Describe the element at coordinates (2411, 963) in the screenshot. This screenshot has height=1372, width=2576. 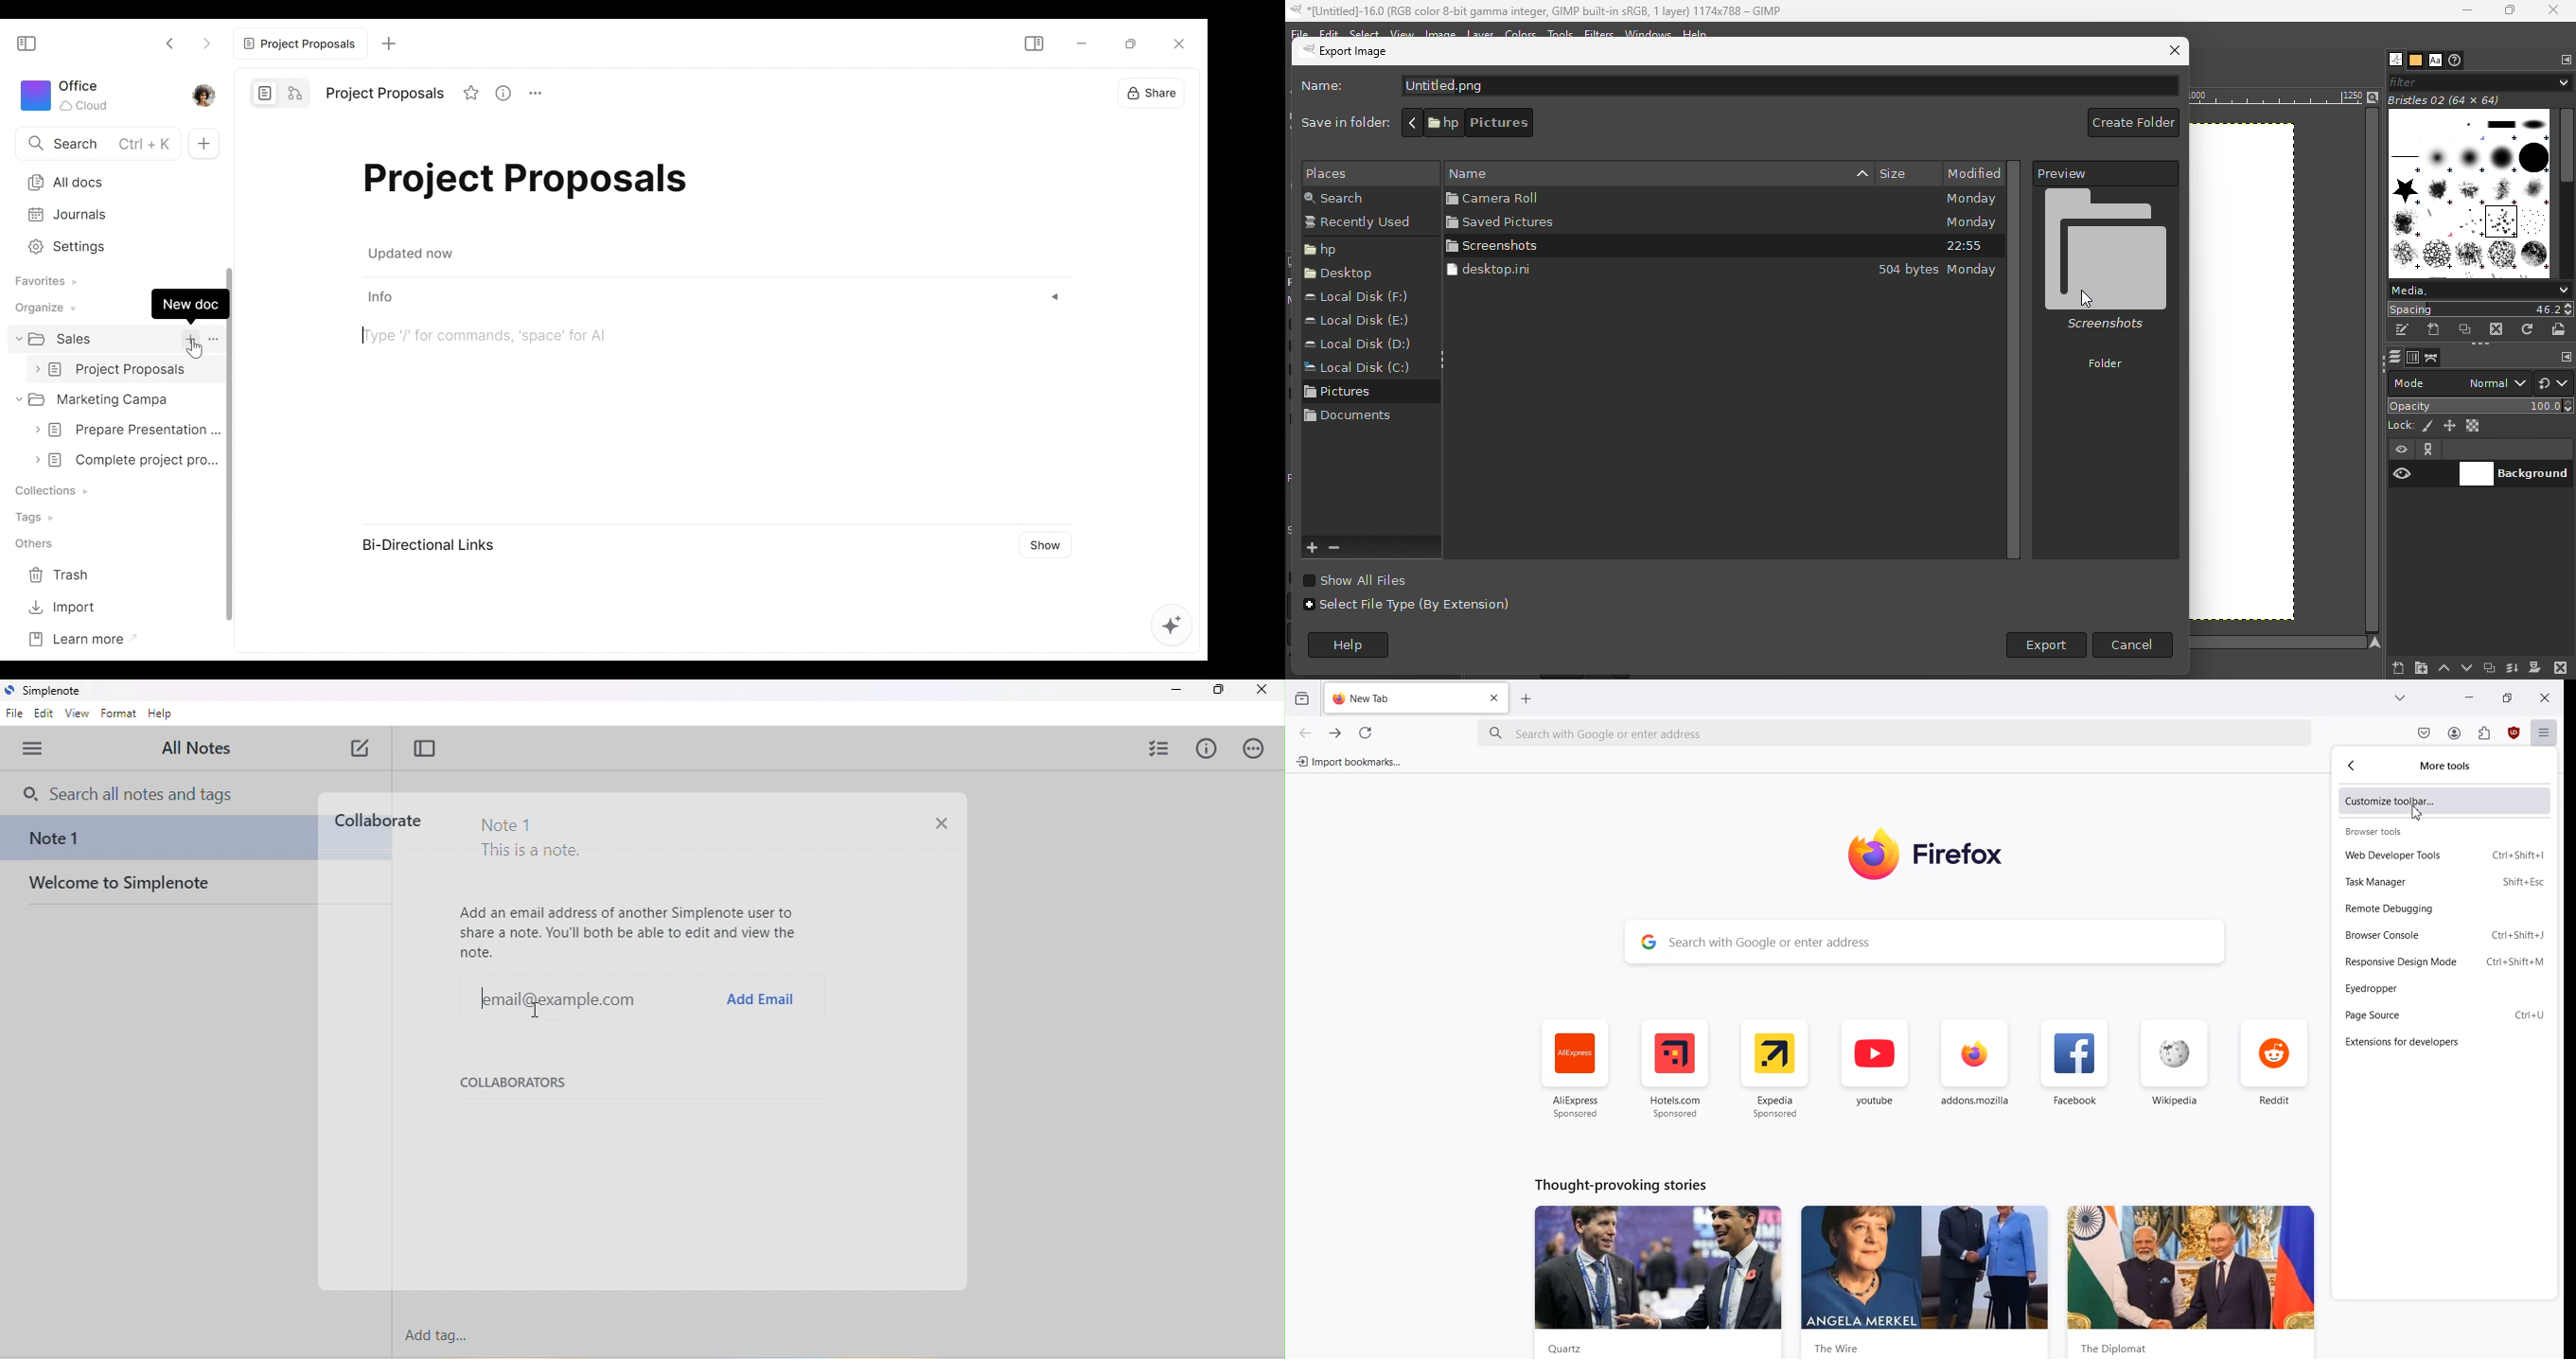
I see `Responsive Design Mode` at that location.